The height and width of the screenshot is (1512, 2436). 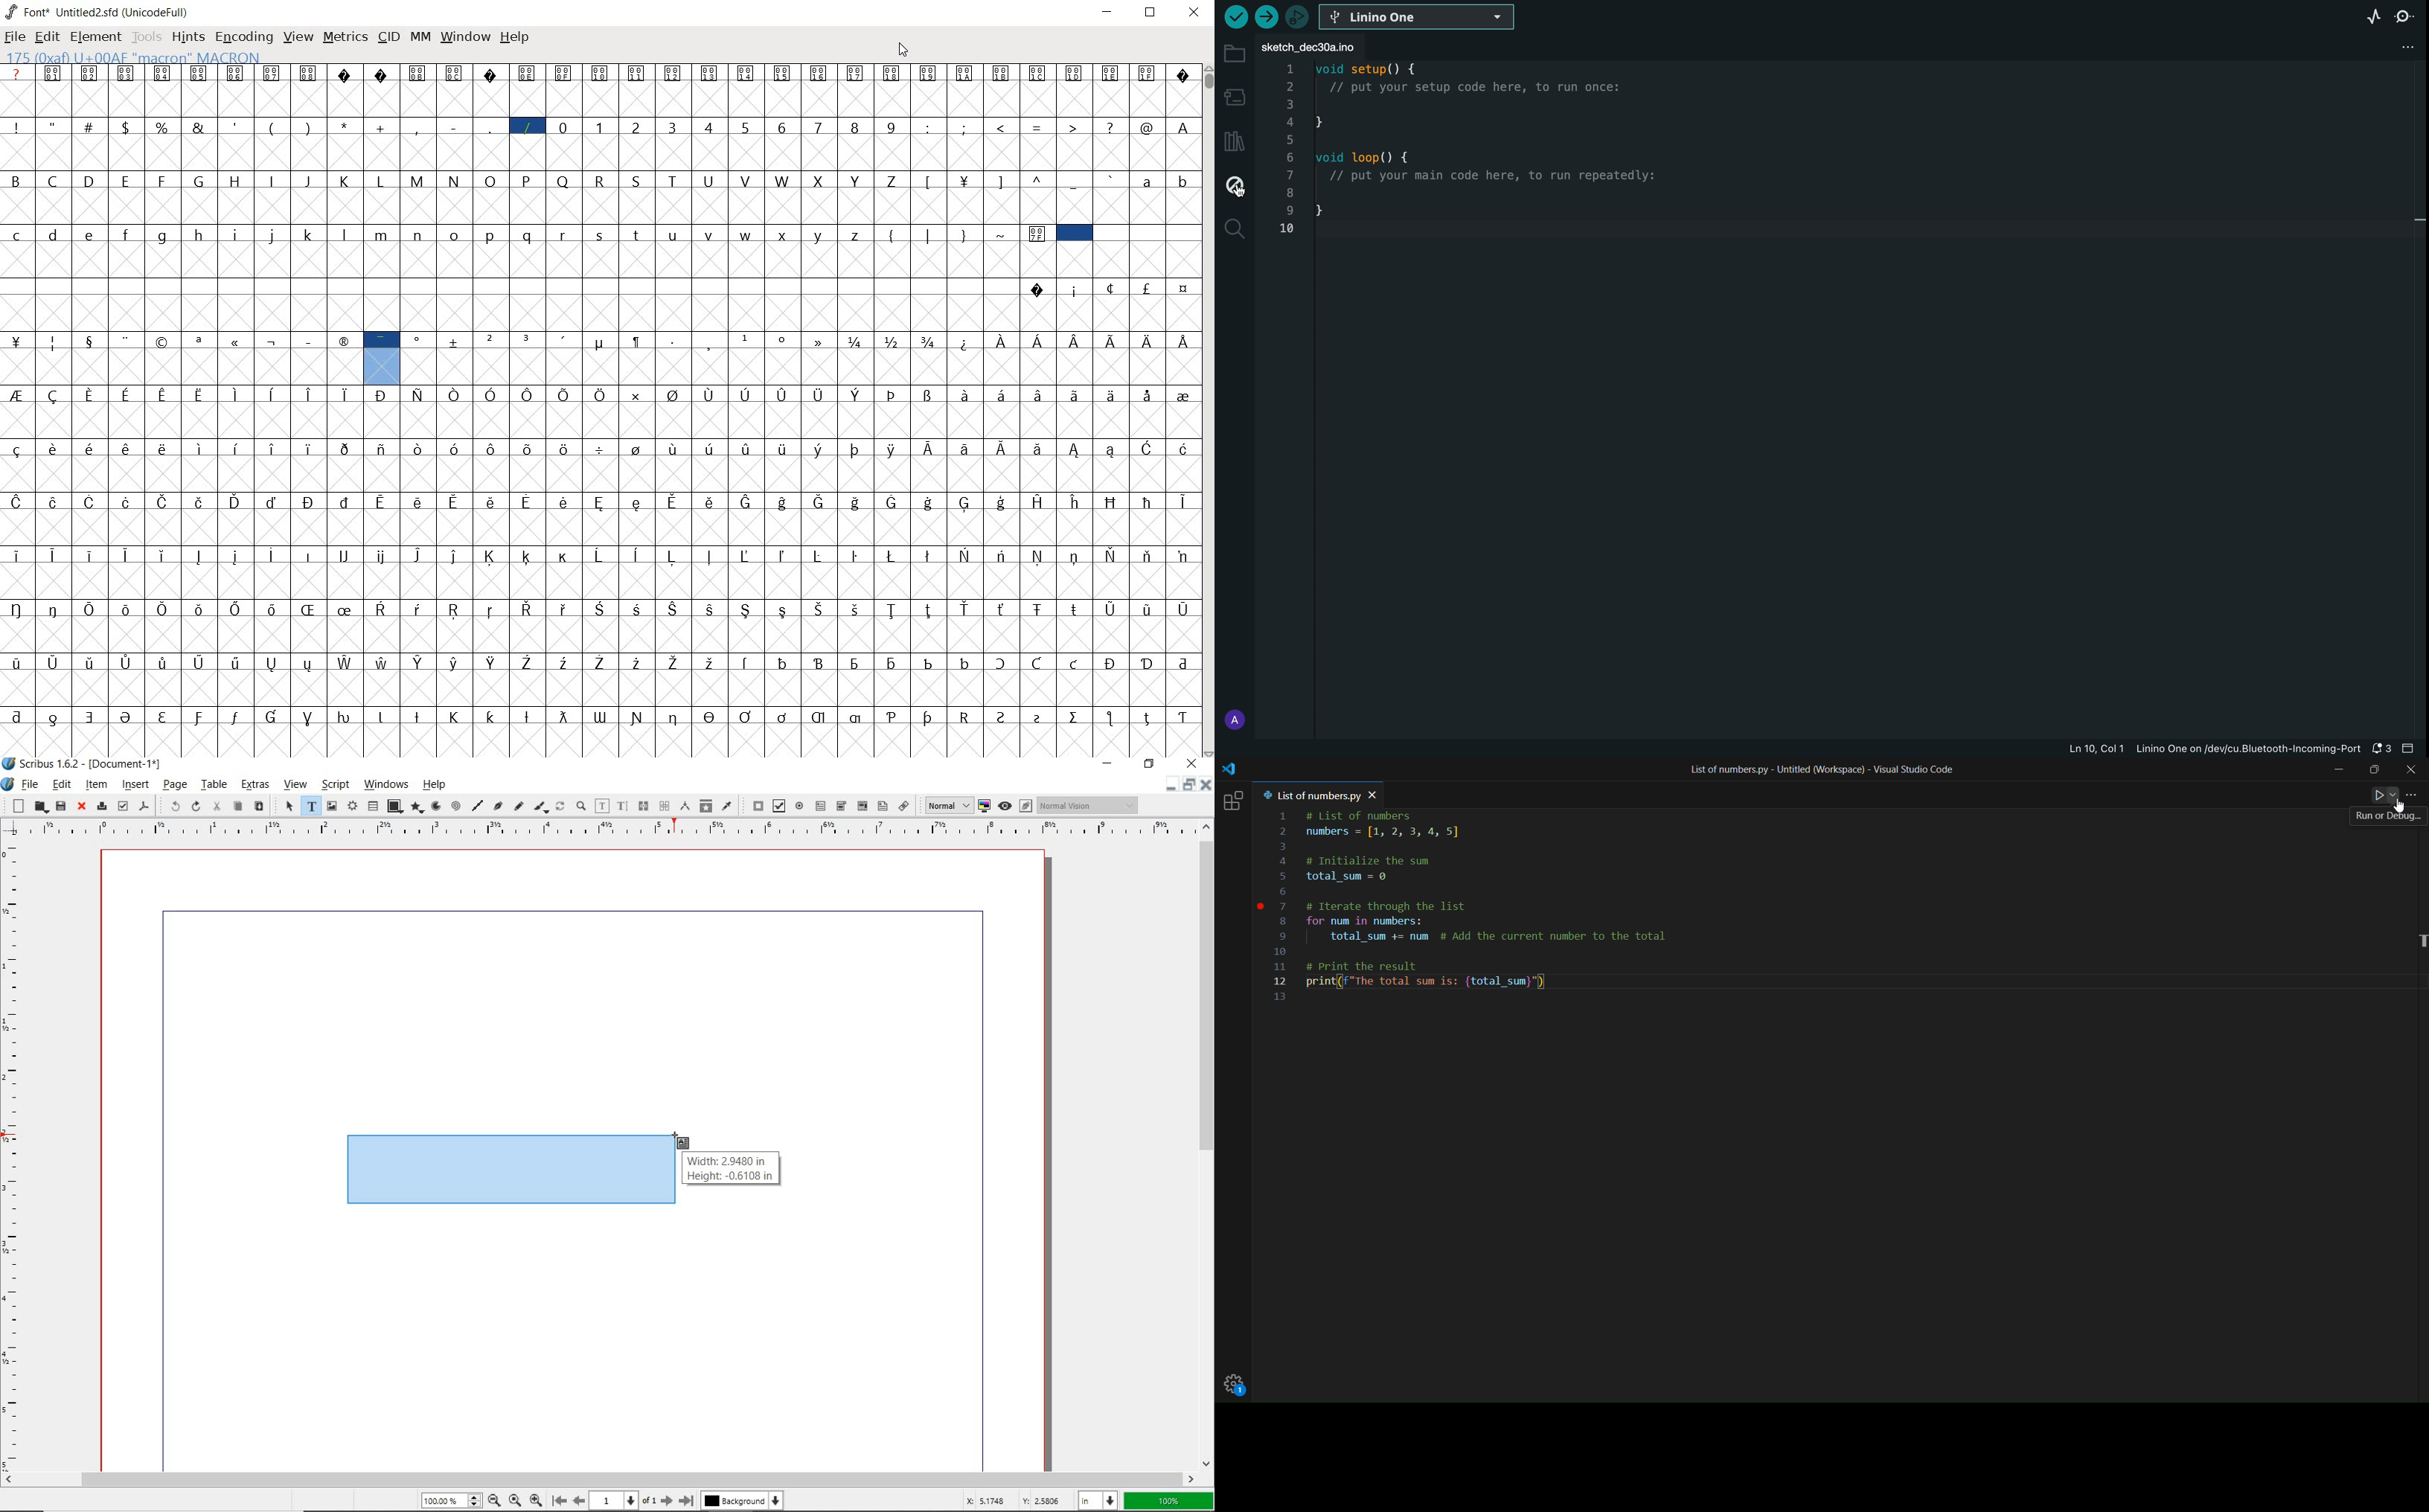 I want to click on zoom in or zoom out, so click(x=581, y=807).